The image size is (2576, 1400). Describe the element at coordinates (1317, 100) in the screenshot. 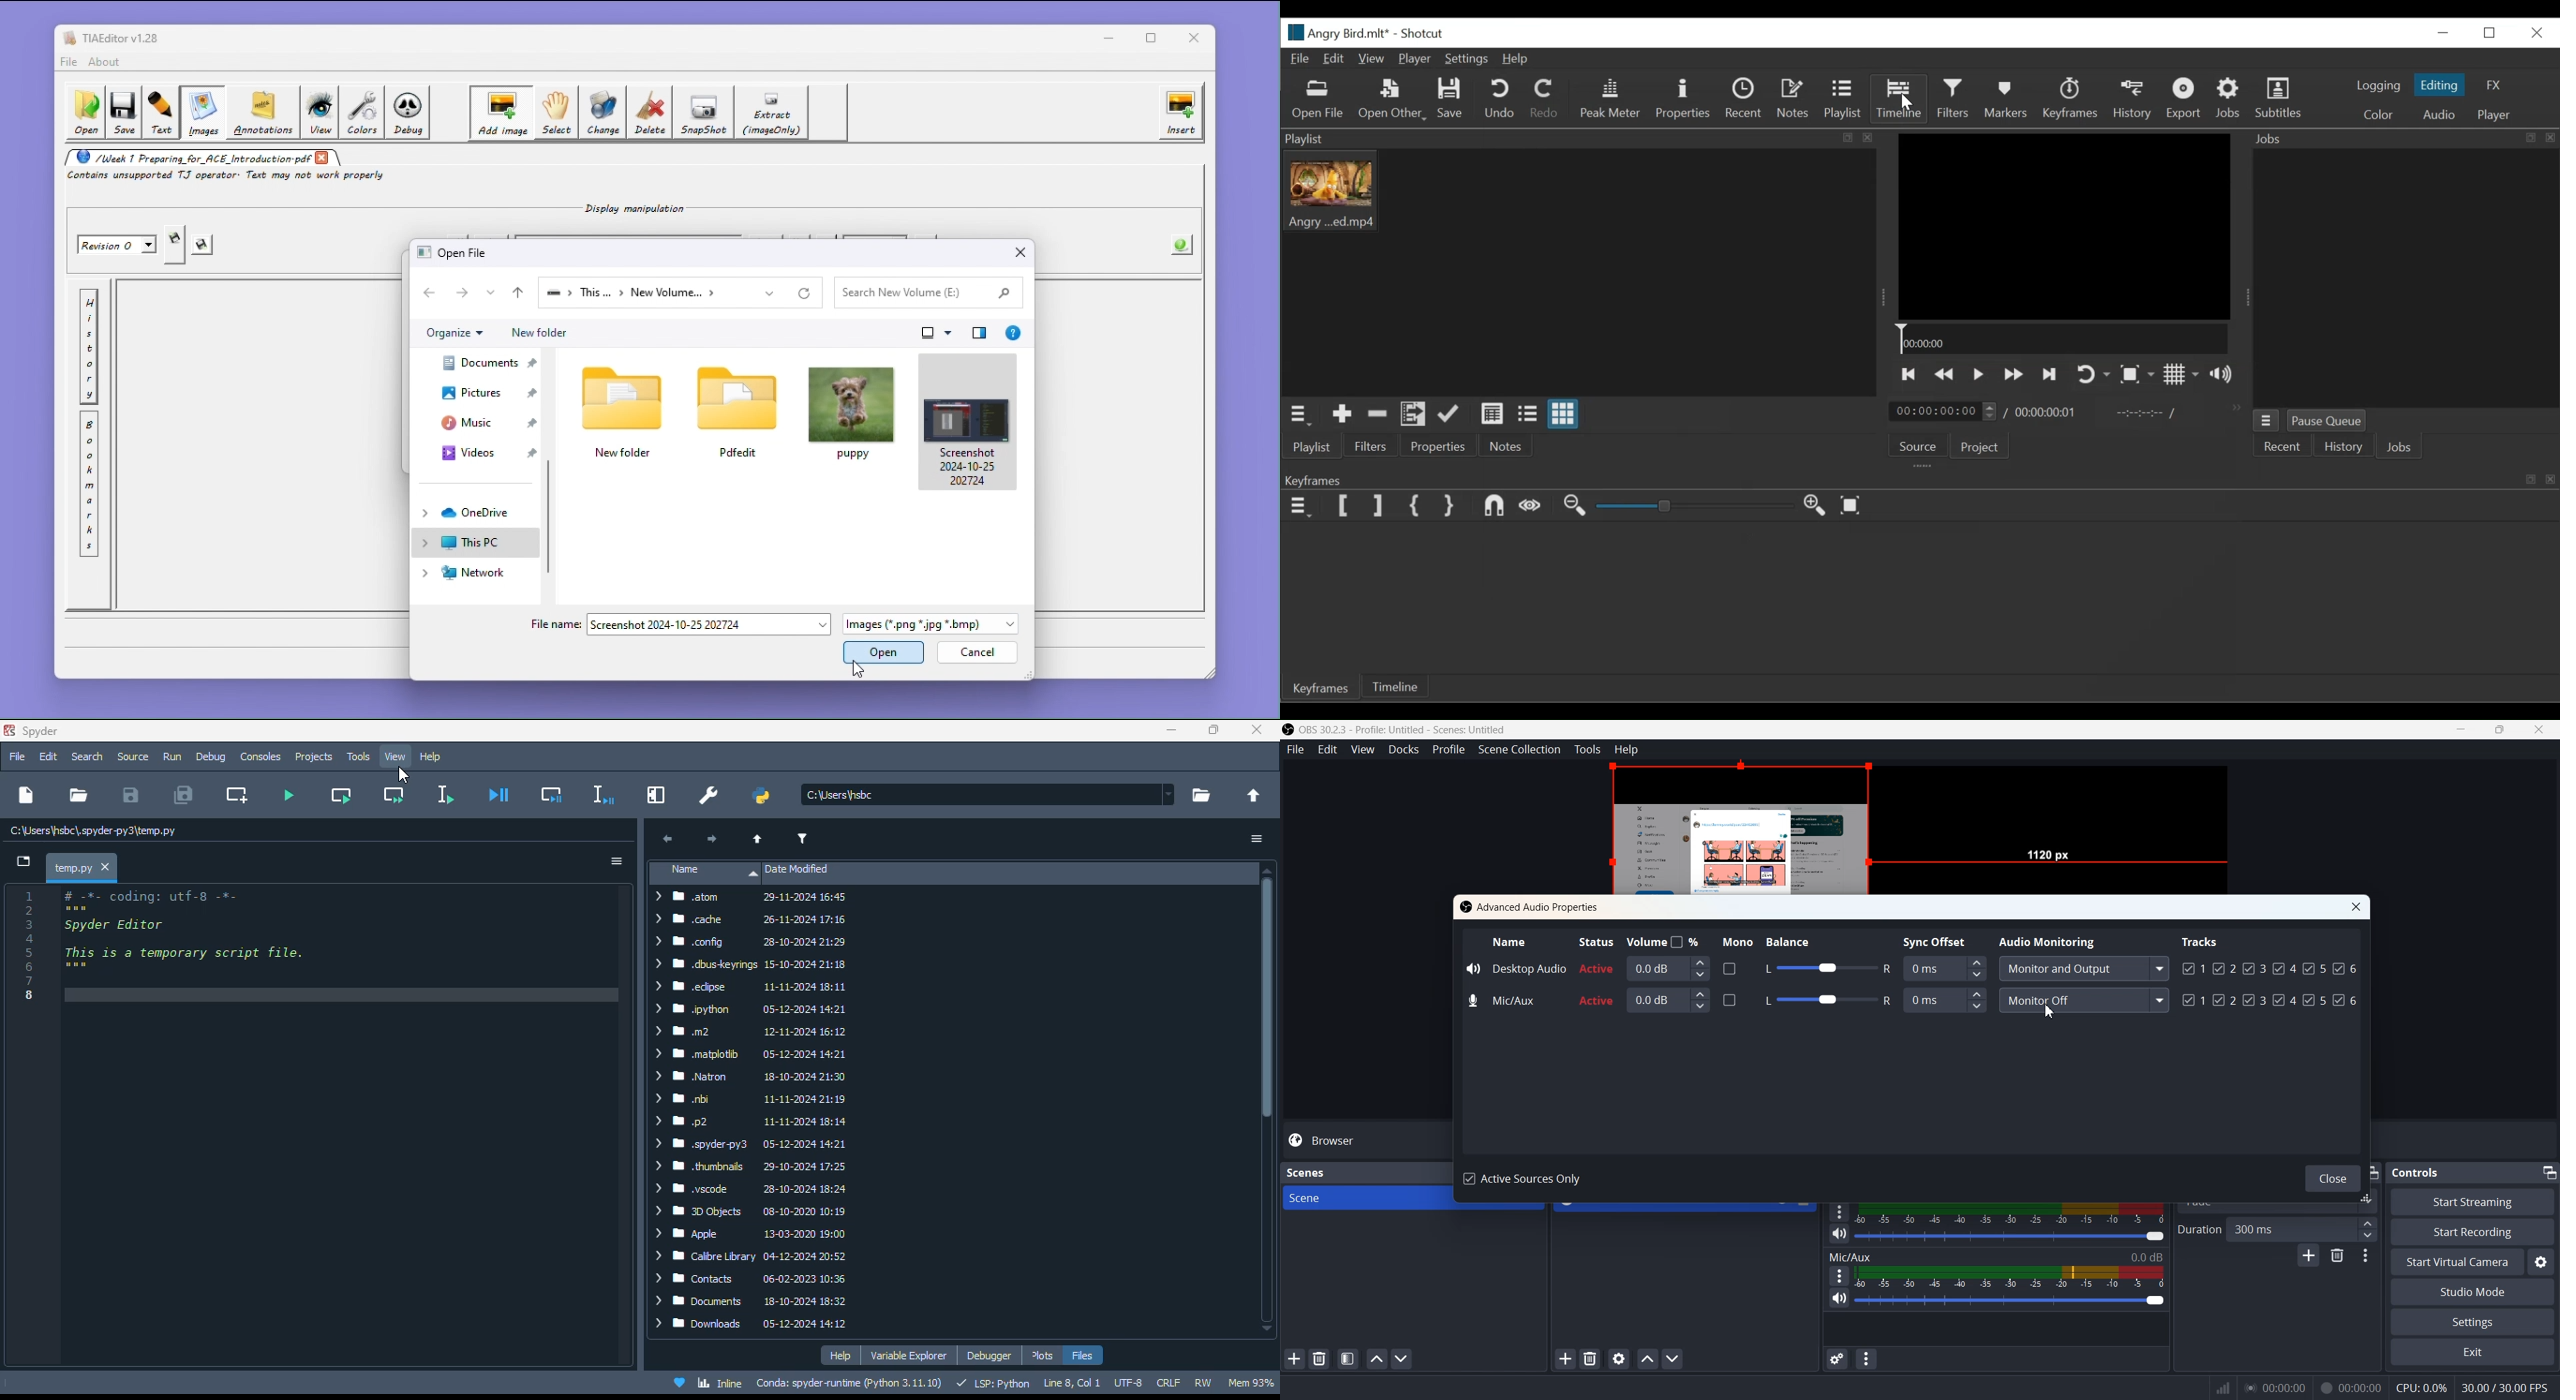

I see `Open File` at that location.